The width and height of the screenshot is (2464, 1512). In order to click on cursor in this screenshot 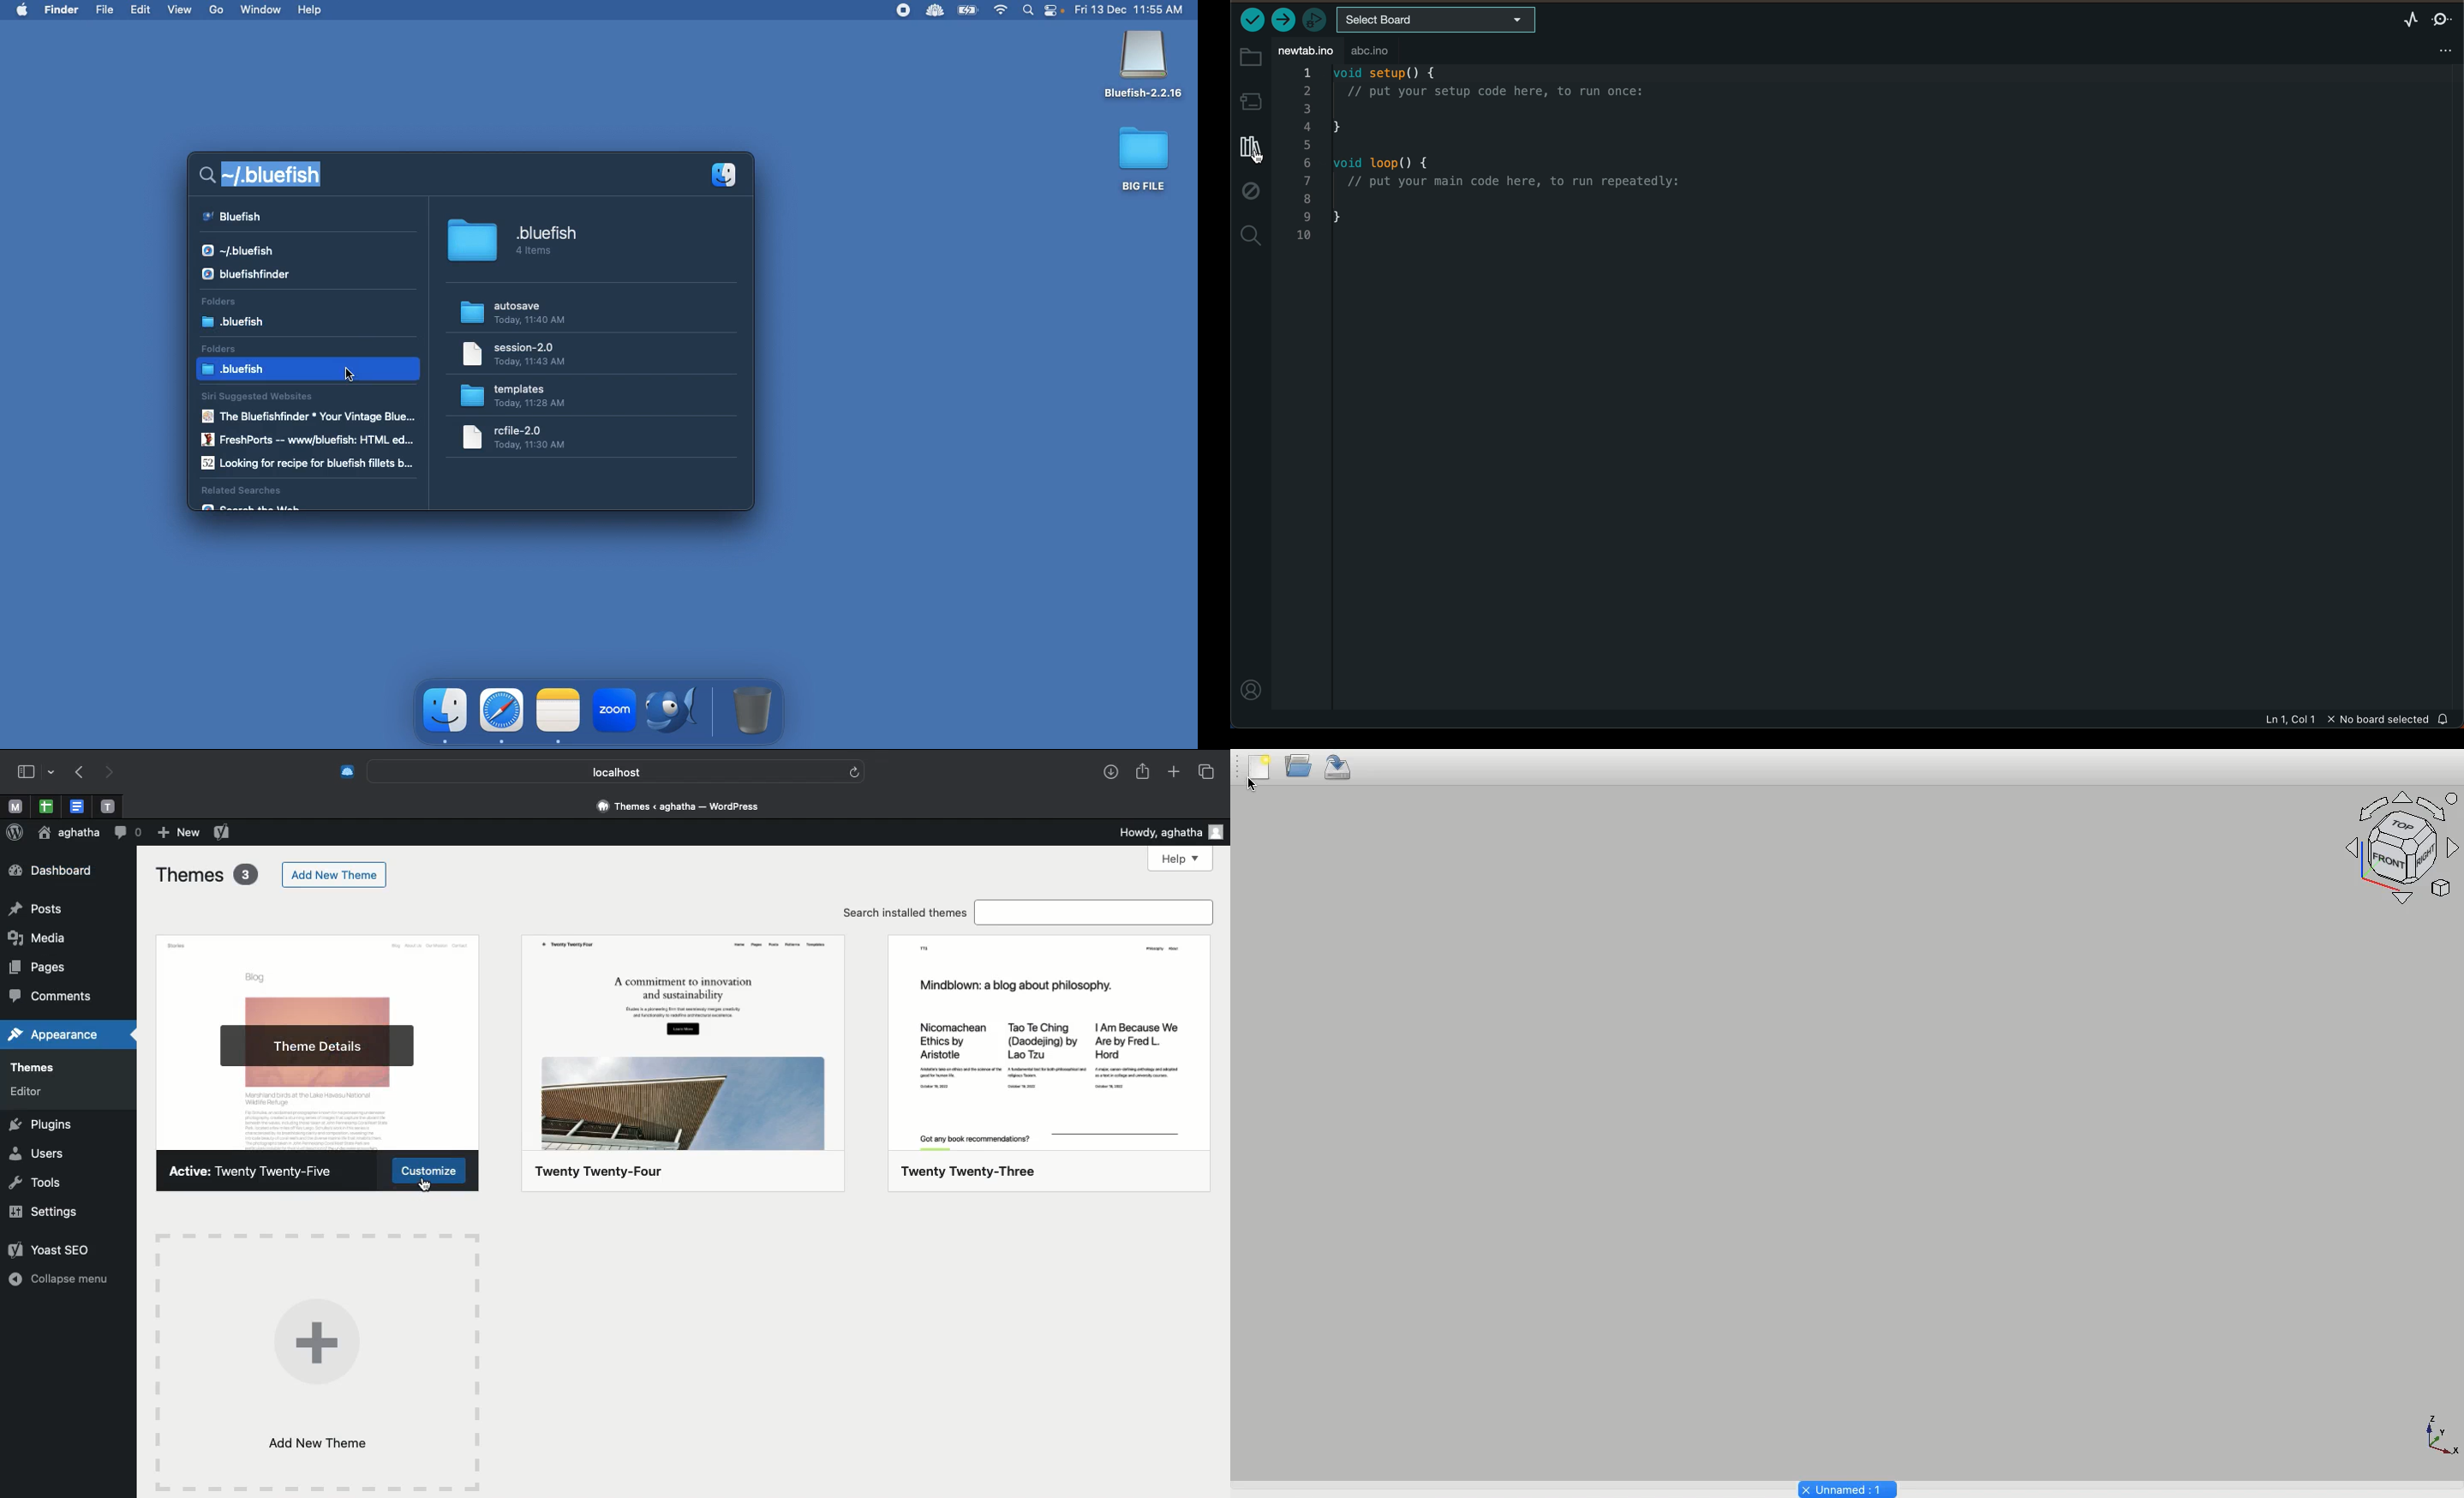, I will do `click(347, 371)`.